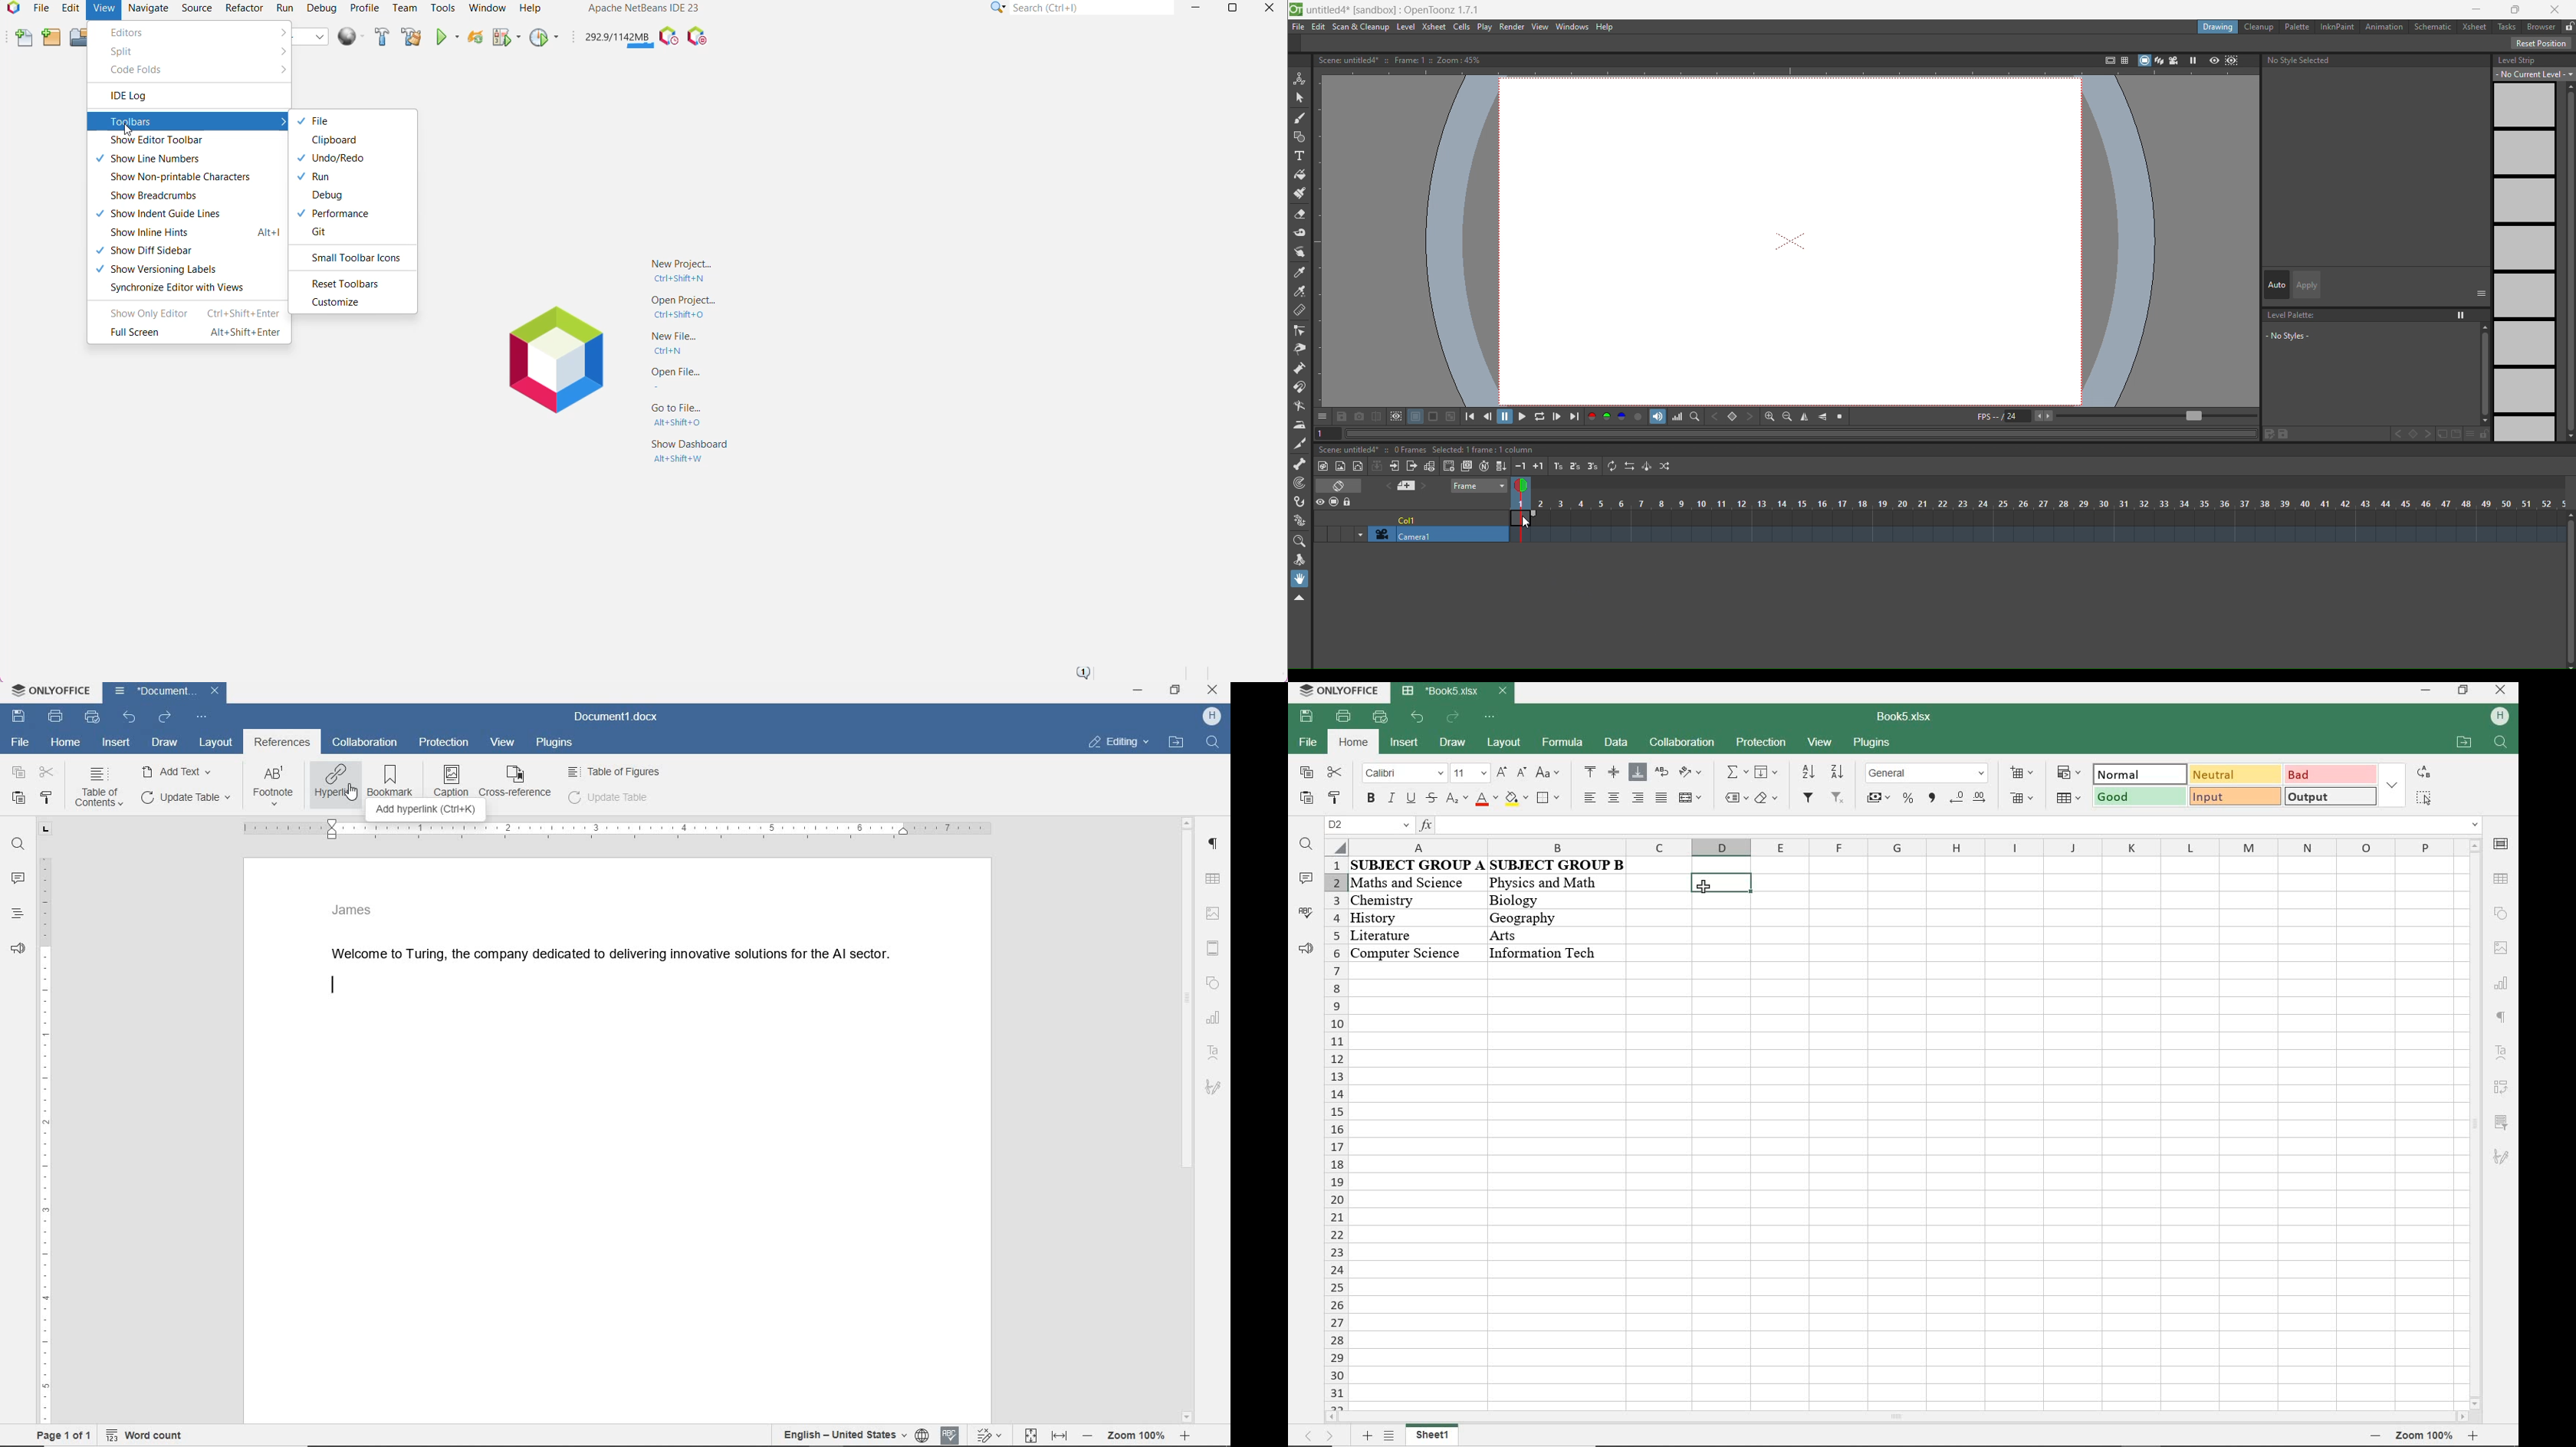 The width and height of the screenshot is (2576, 1456). Describe the element at coordinates (2542, 43) in the screenshot. I see `reset position` at that location.